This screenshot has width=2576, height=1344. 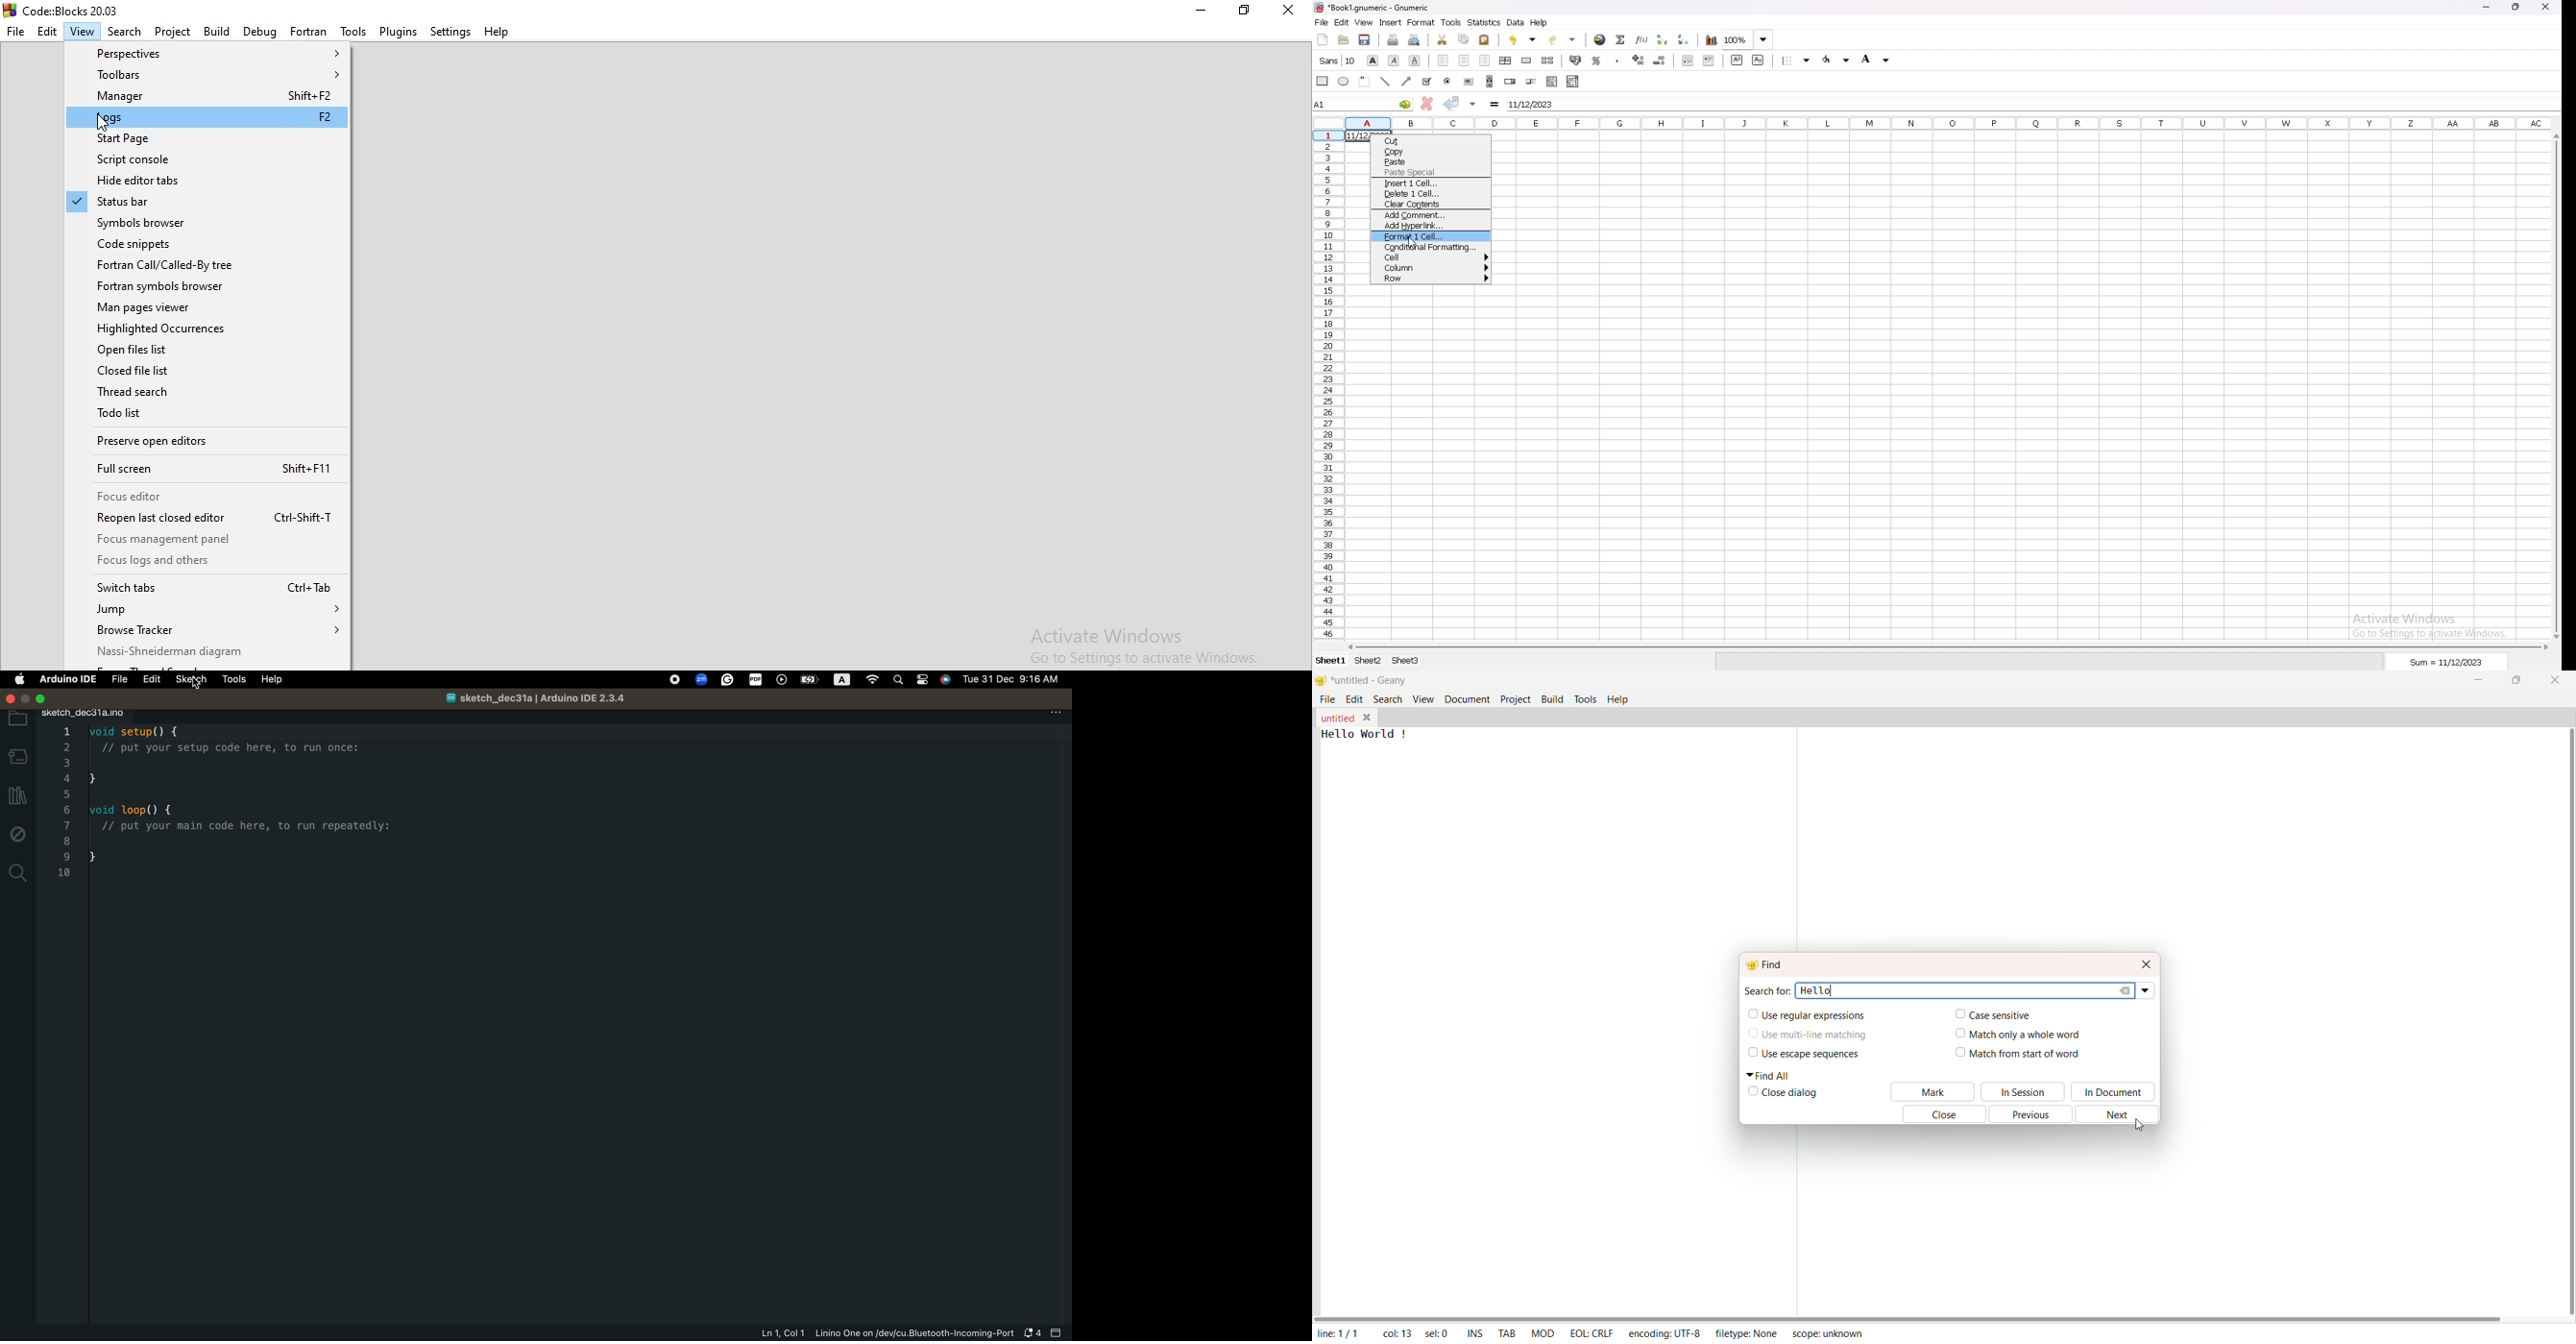 What do you see at coordinates (498, 30) in the screenshot?
I see `Help` at bounding box center [498, 30].